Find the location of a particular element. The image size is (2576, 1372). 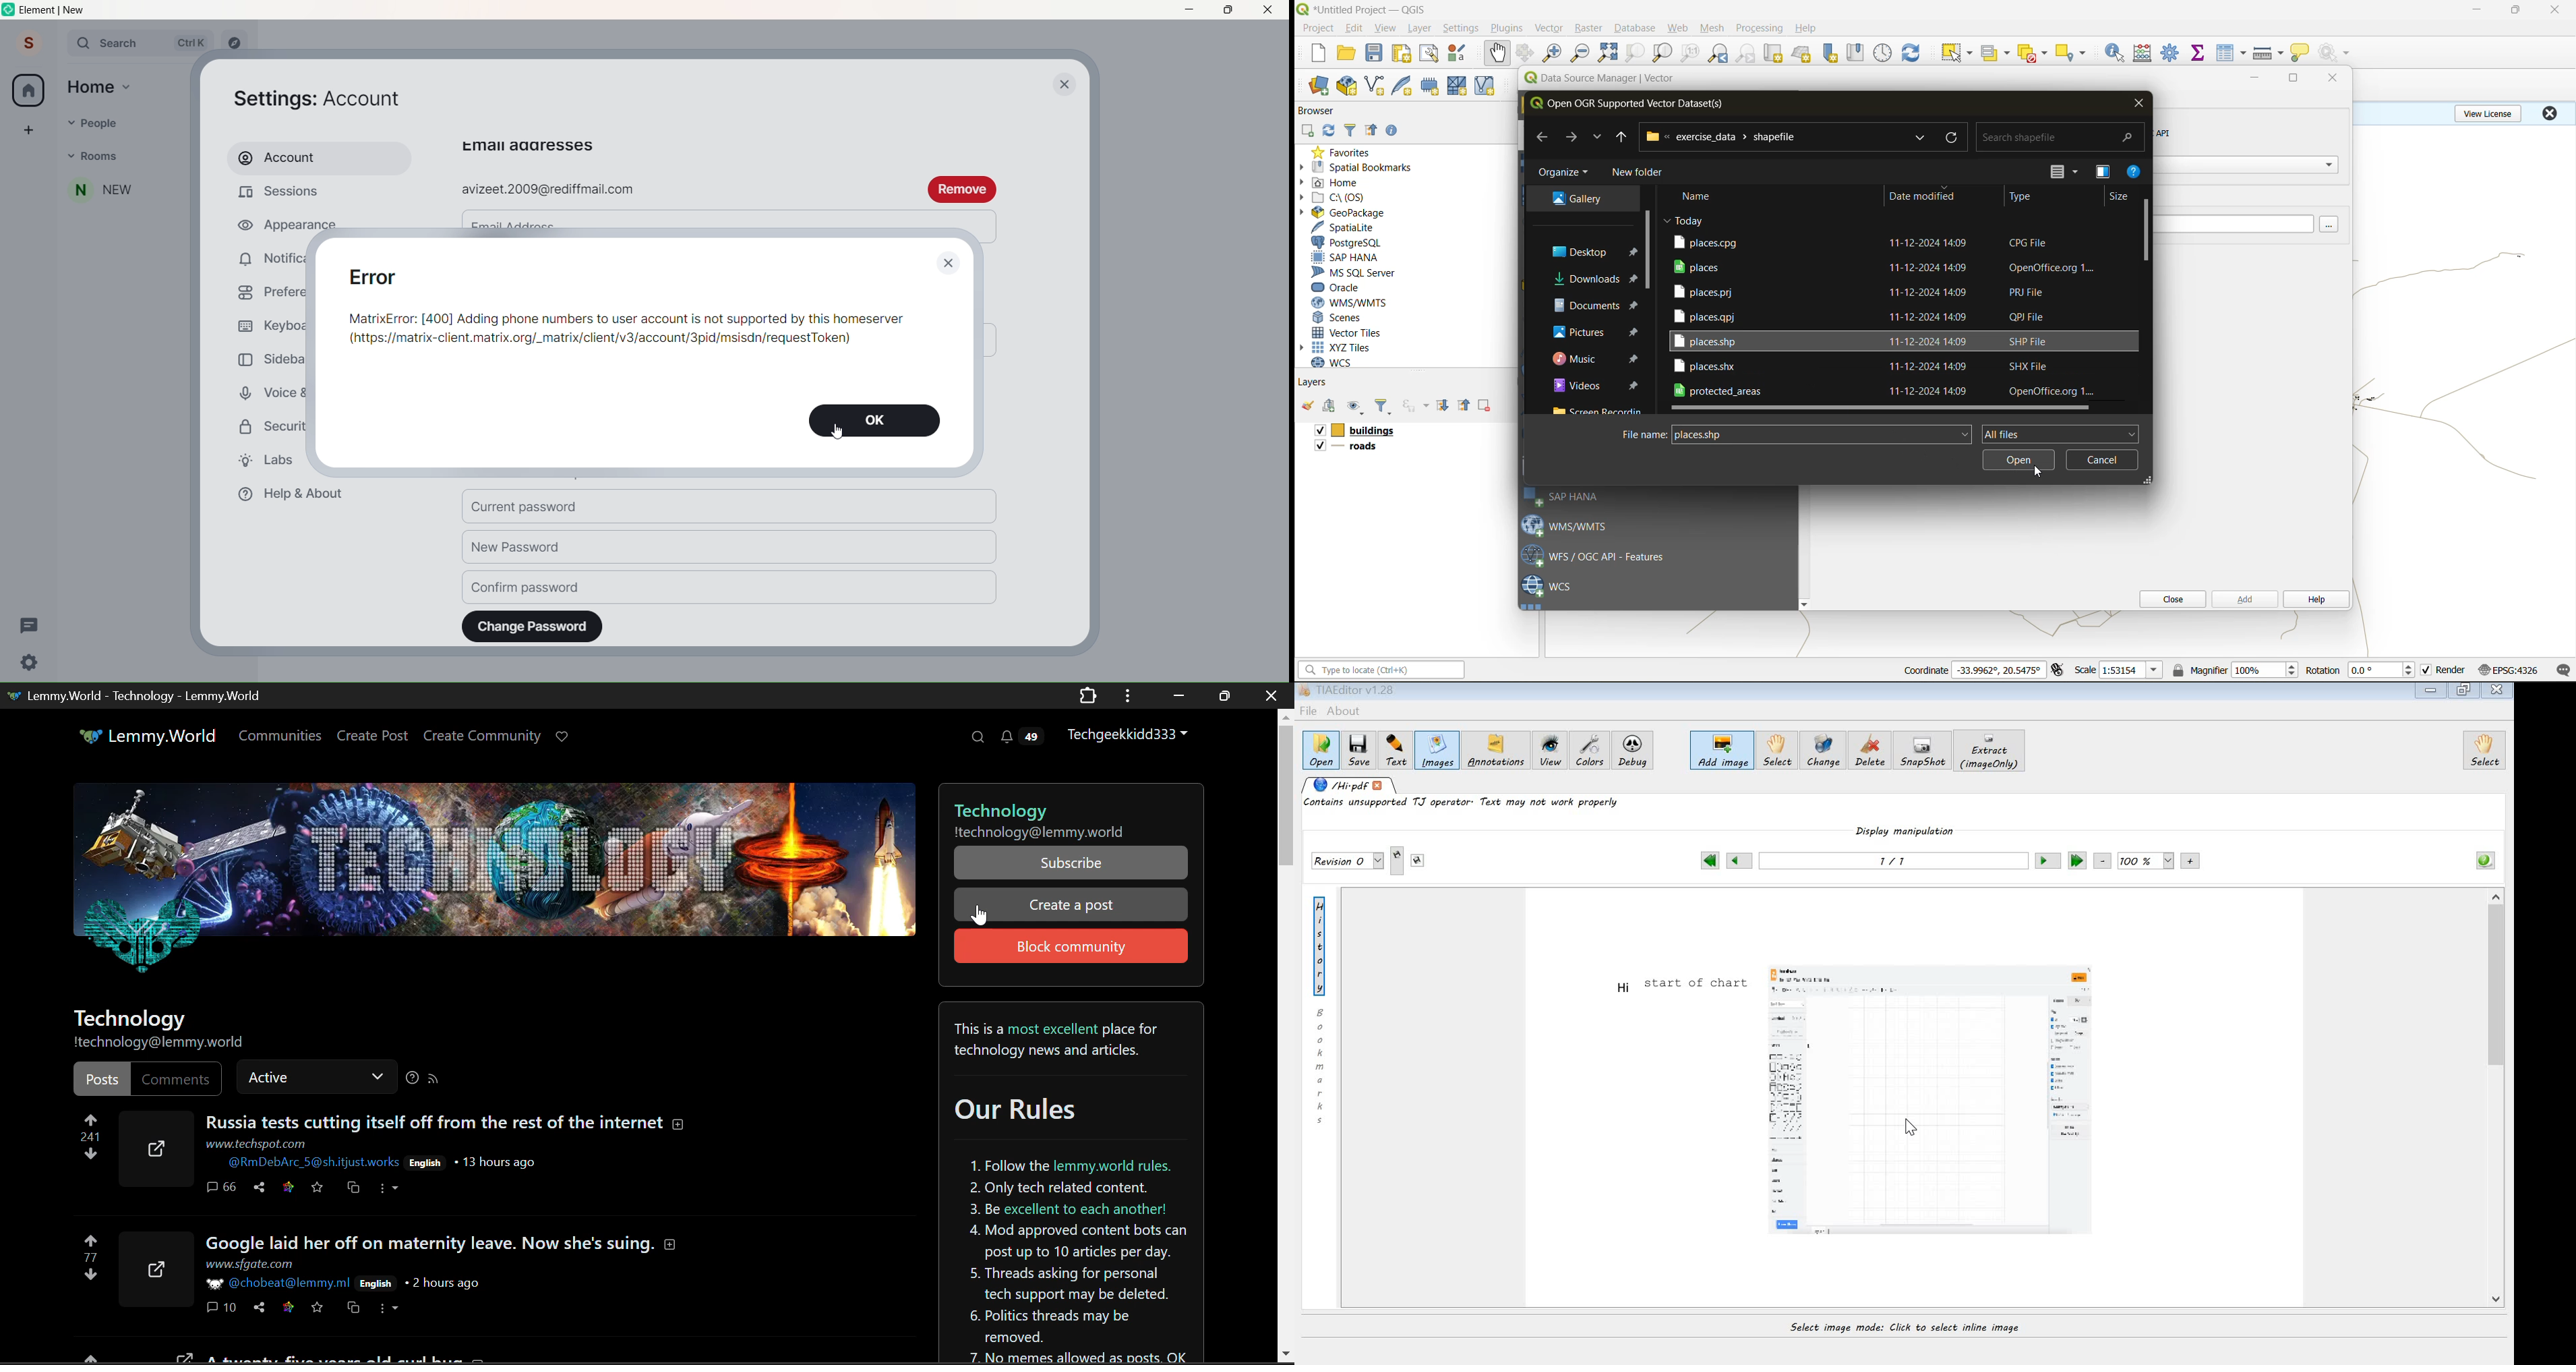

Error Message is located at coordinates (628, 306).